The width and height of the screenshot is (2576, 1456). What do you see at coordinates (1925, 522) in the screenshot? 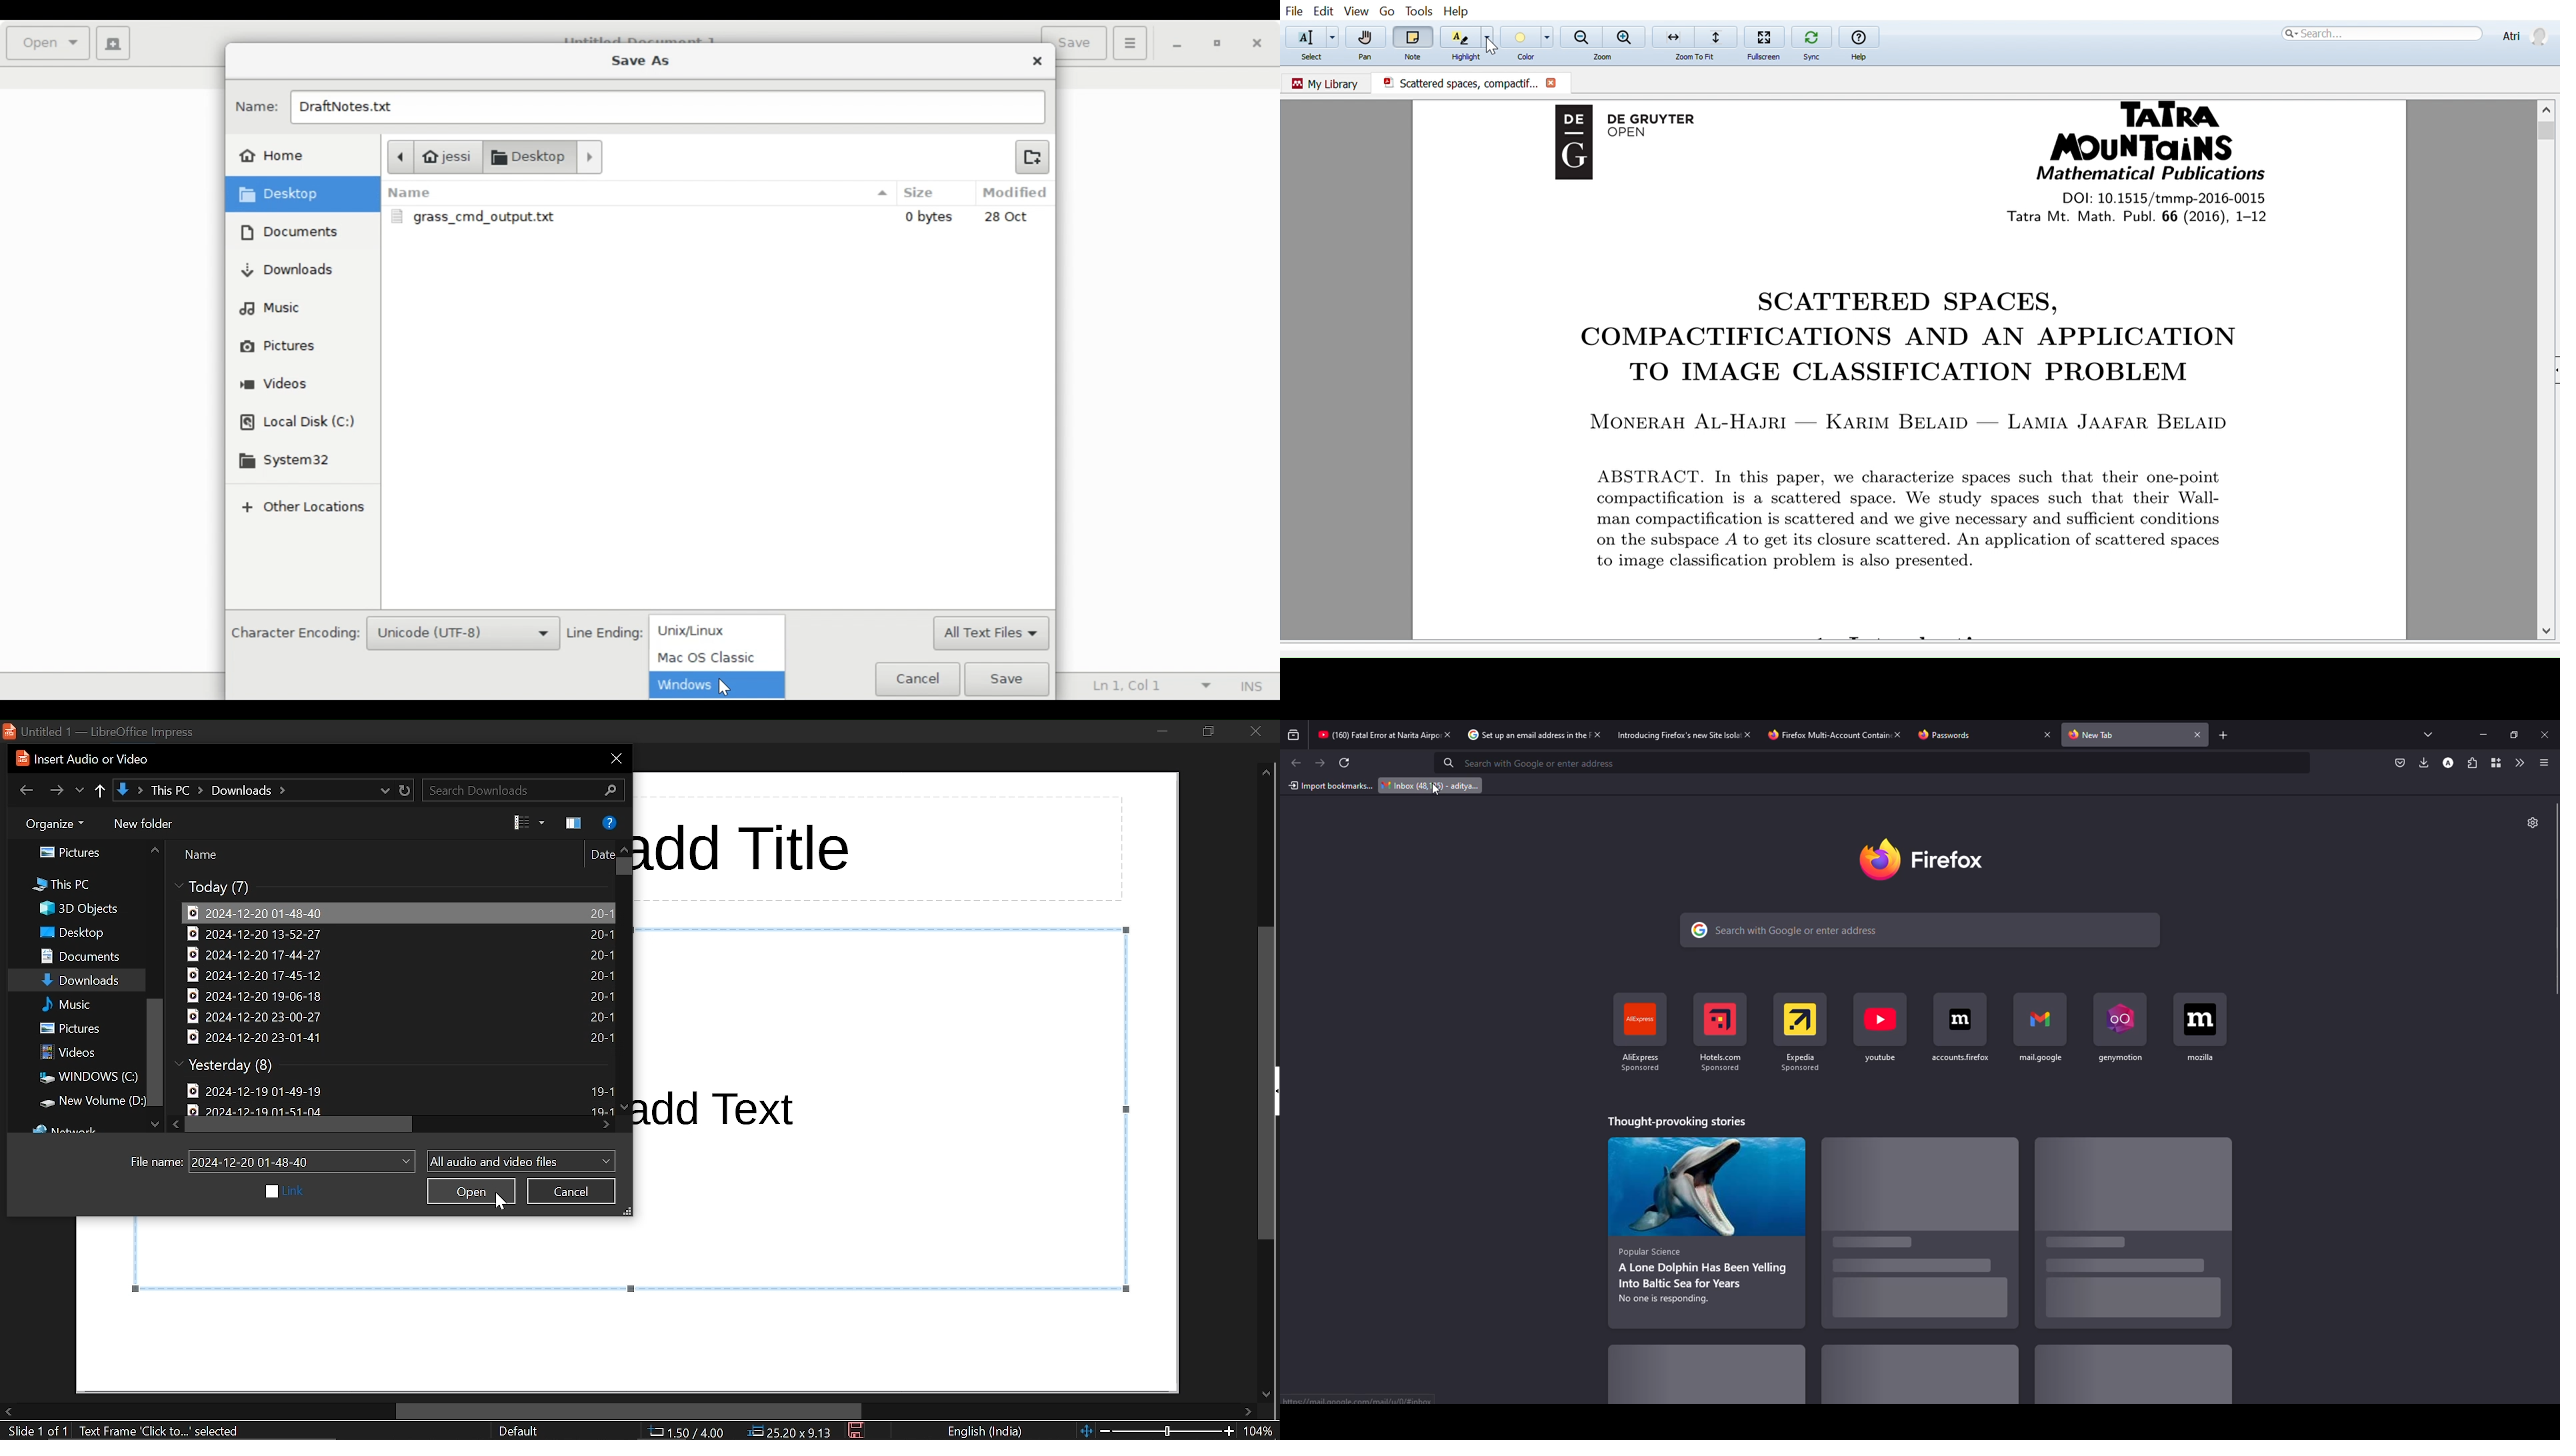
I see `man compactification is scattered and we give necessary and sufficient conditions` at bounding box center [1925, 522].